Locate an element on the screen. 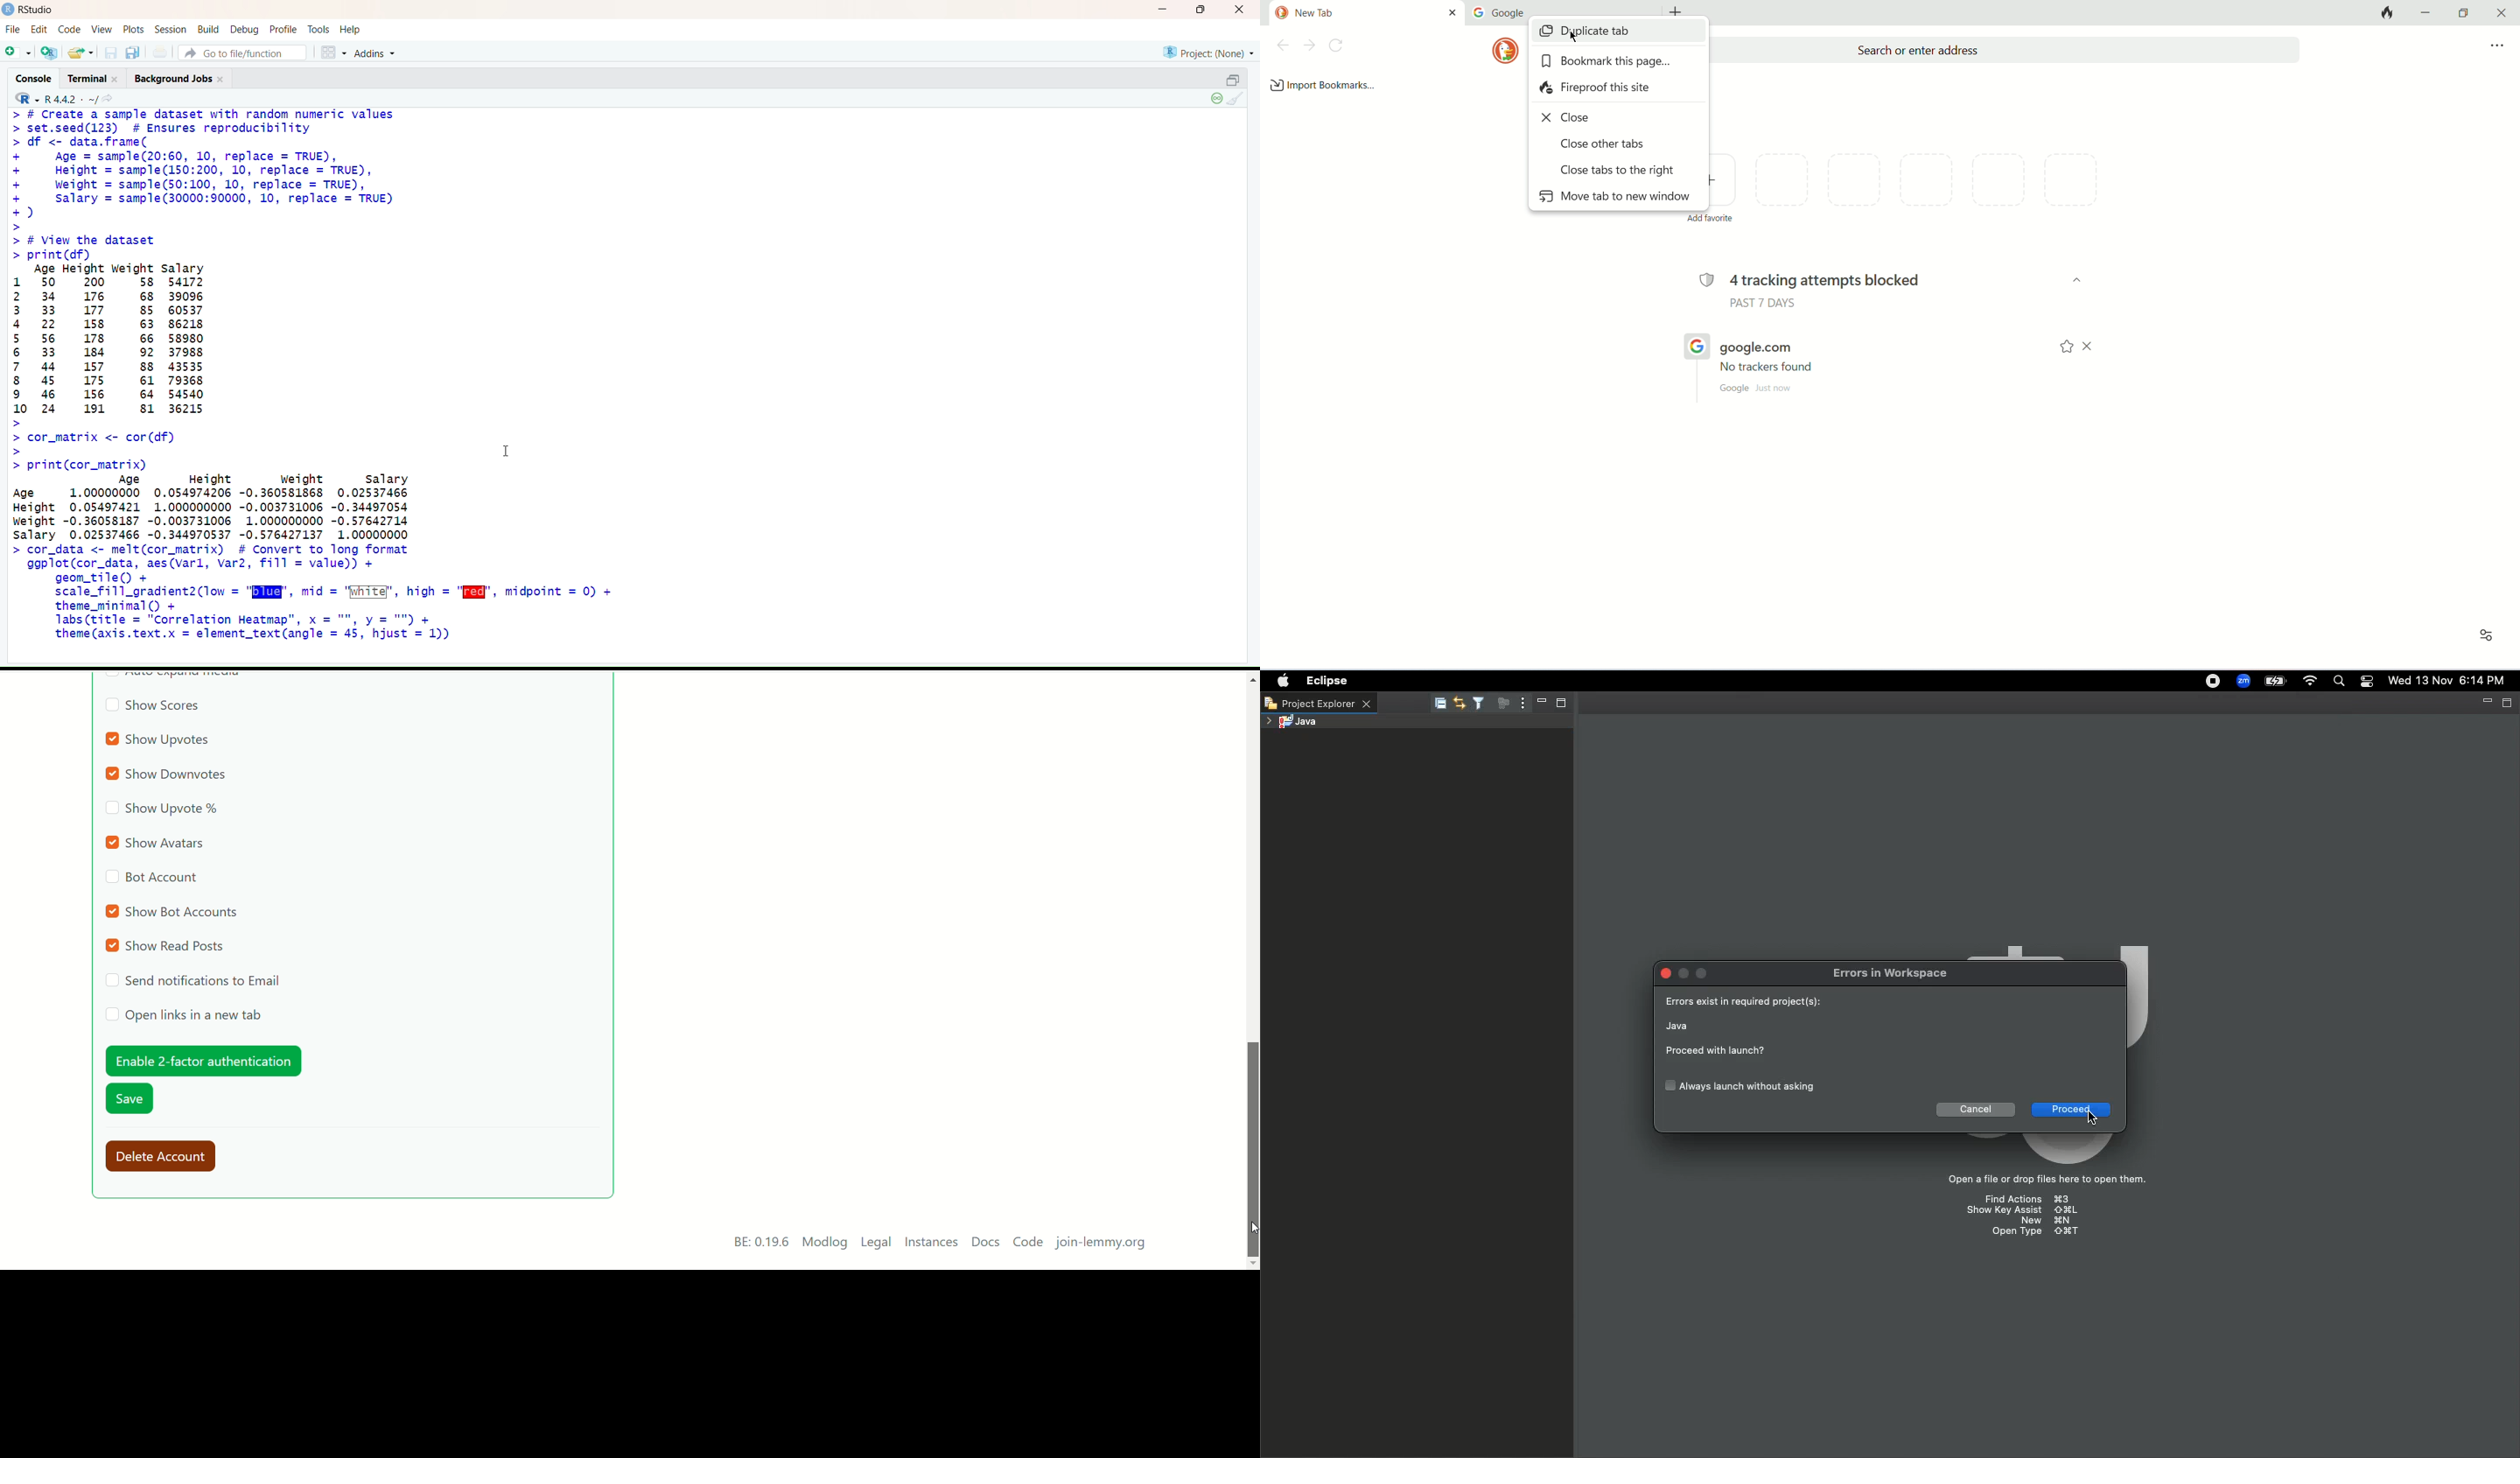 The width and height of the screenshot is (2520, 1484). Text cursor is located at coordinates (507, 448).